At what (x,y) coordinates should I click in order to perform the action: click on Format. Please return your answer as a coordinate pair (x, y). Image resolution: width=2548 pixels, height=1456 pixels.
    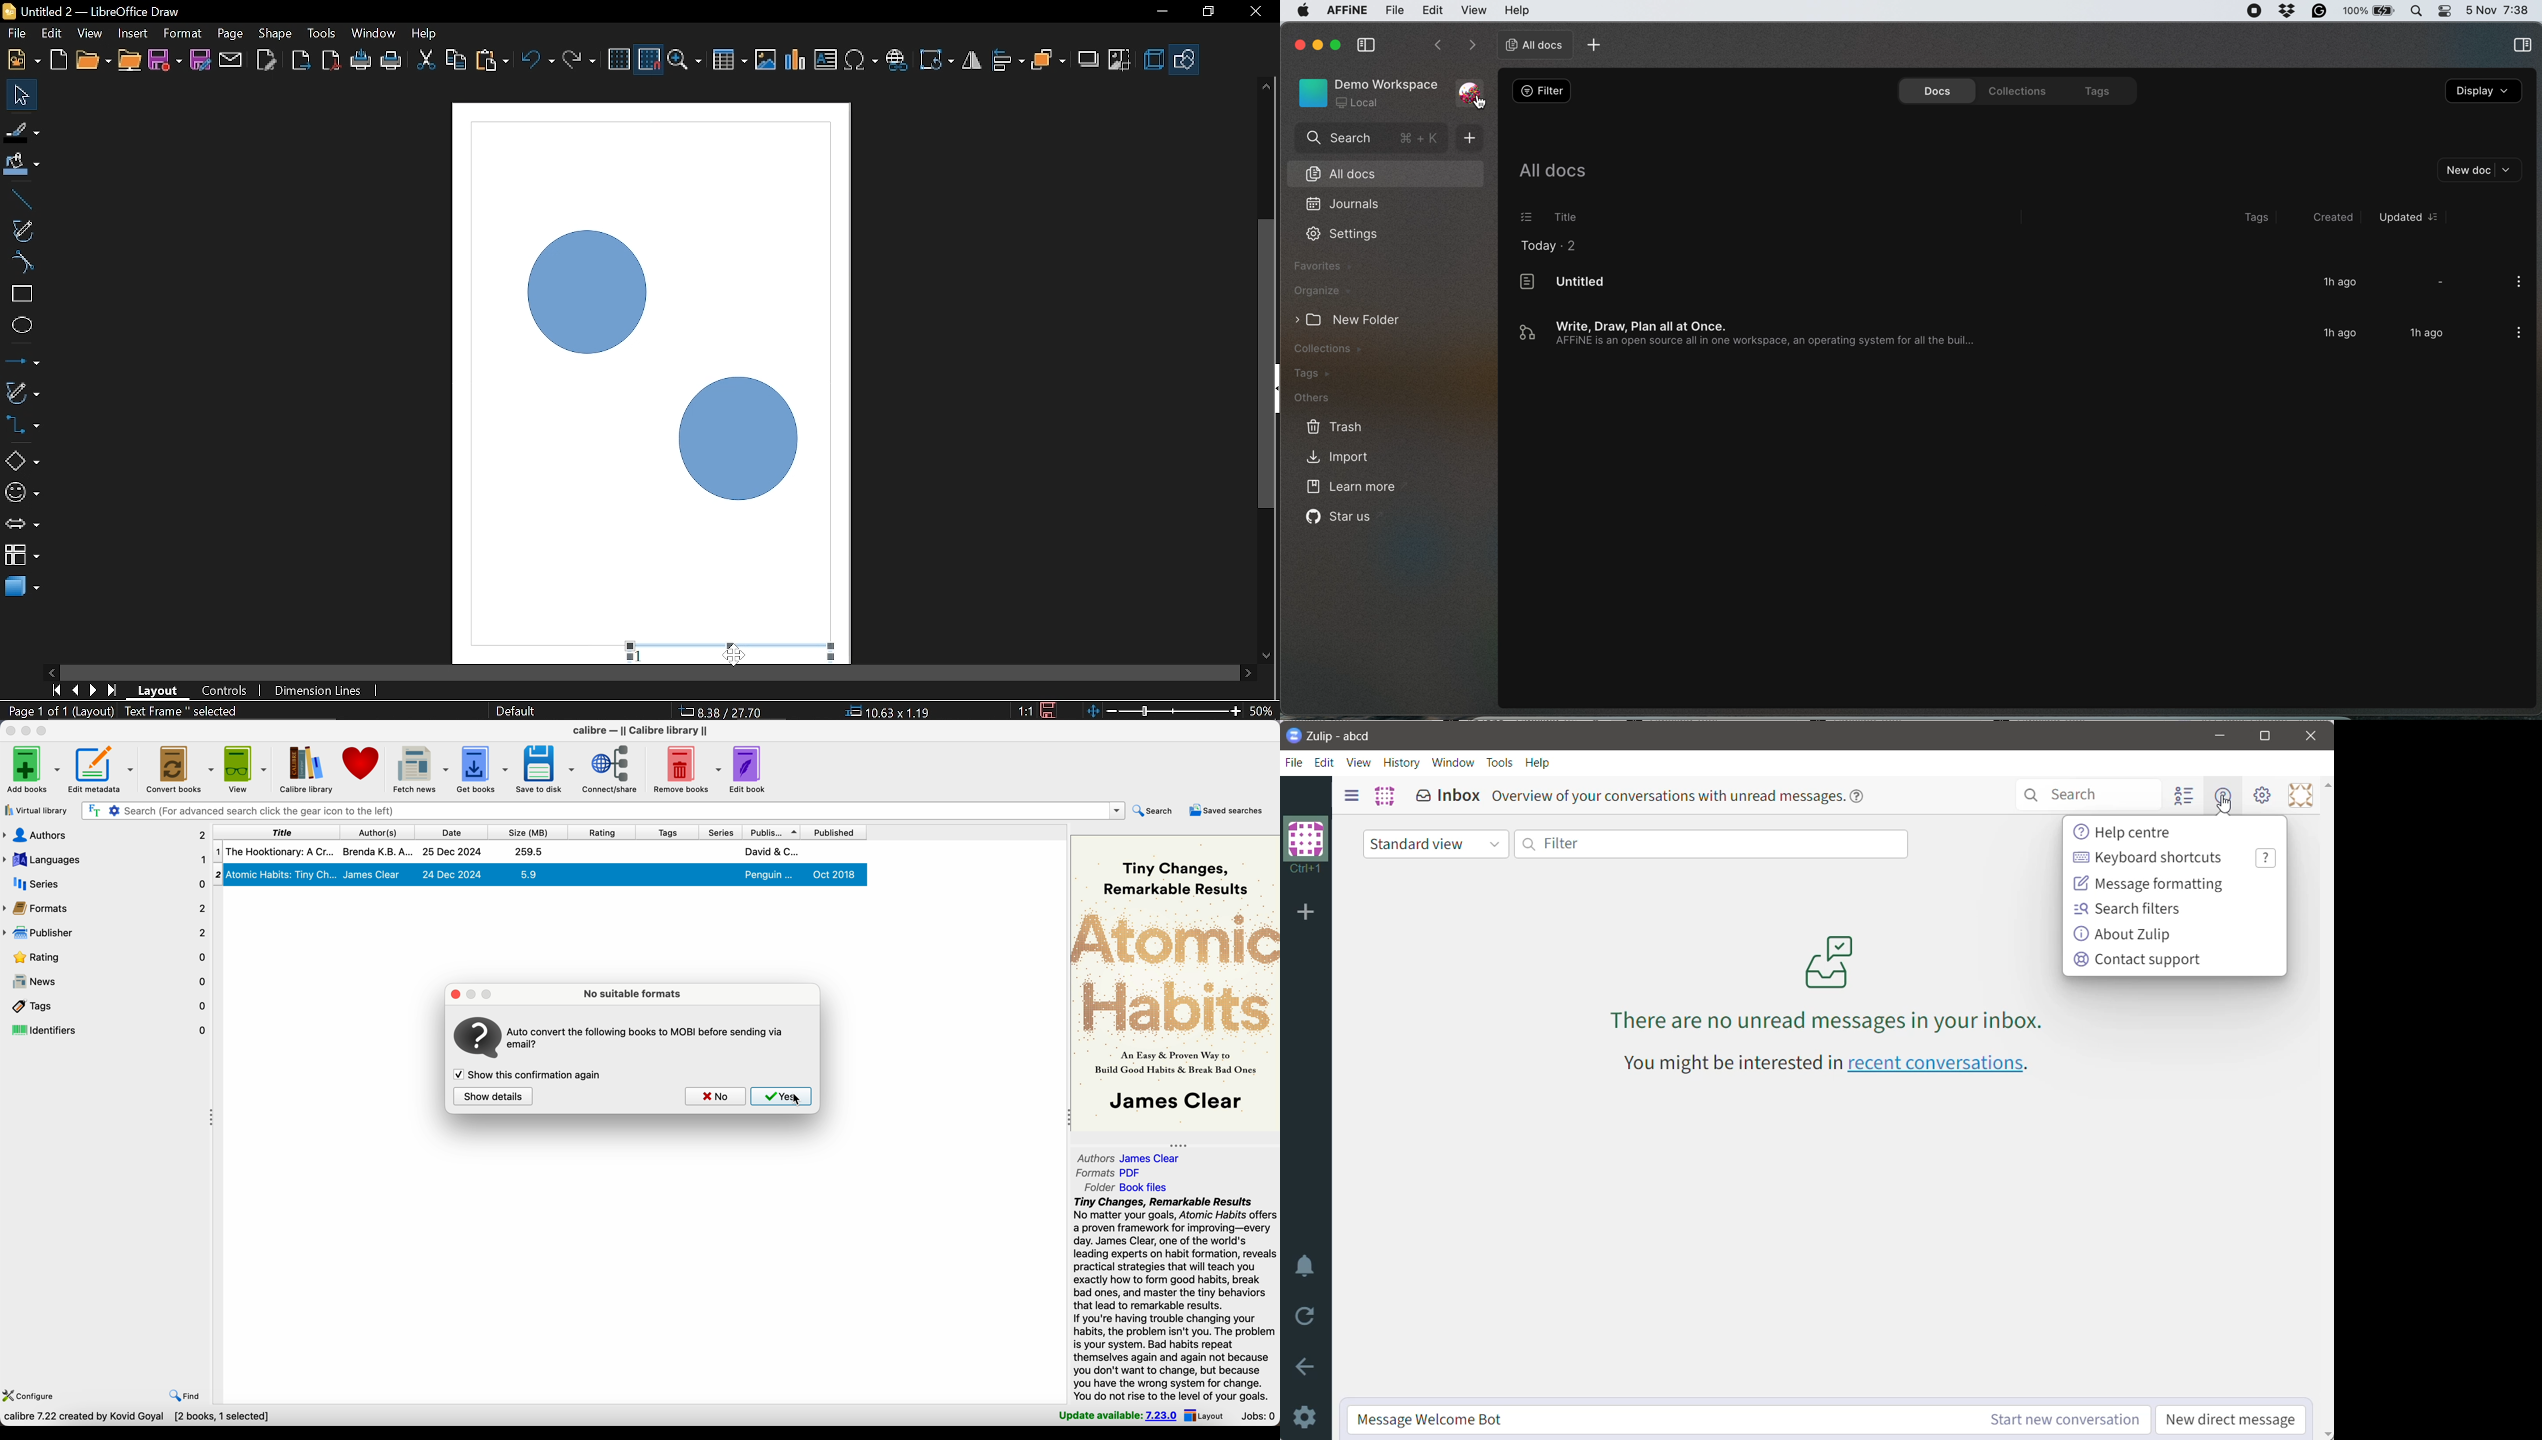
    Looking at the image, I should click on (182, 34).